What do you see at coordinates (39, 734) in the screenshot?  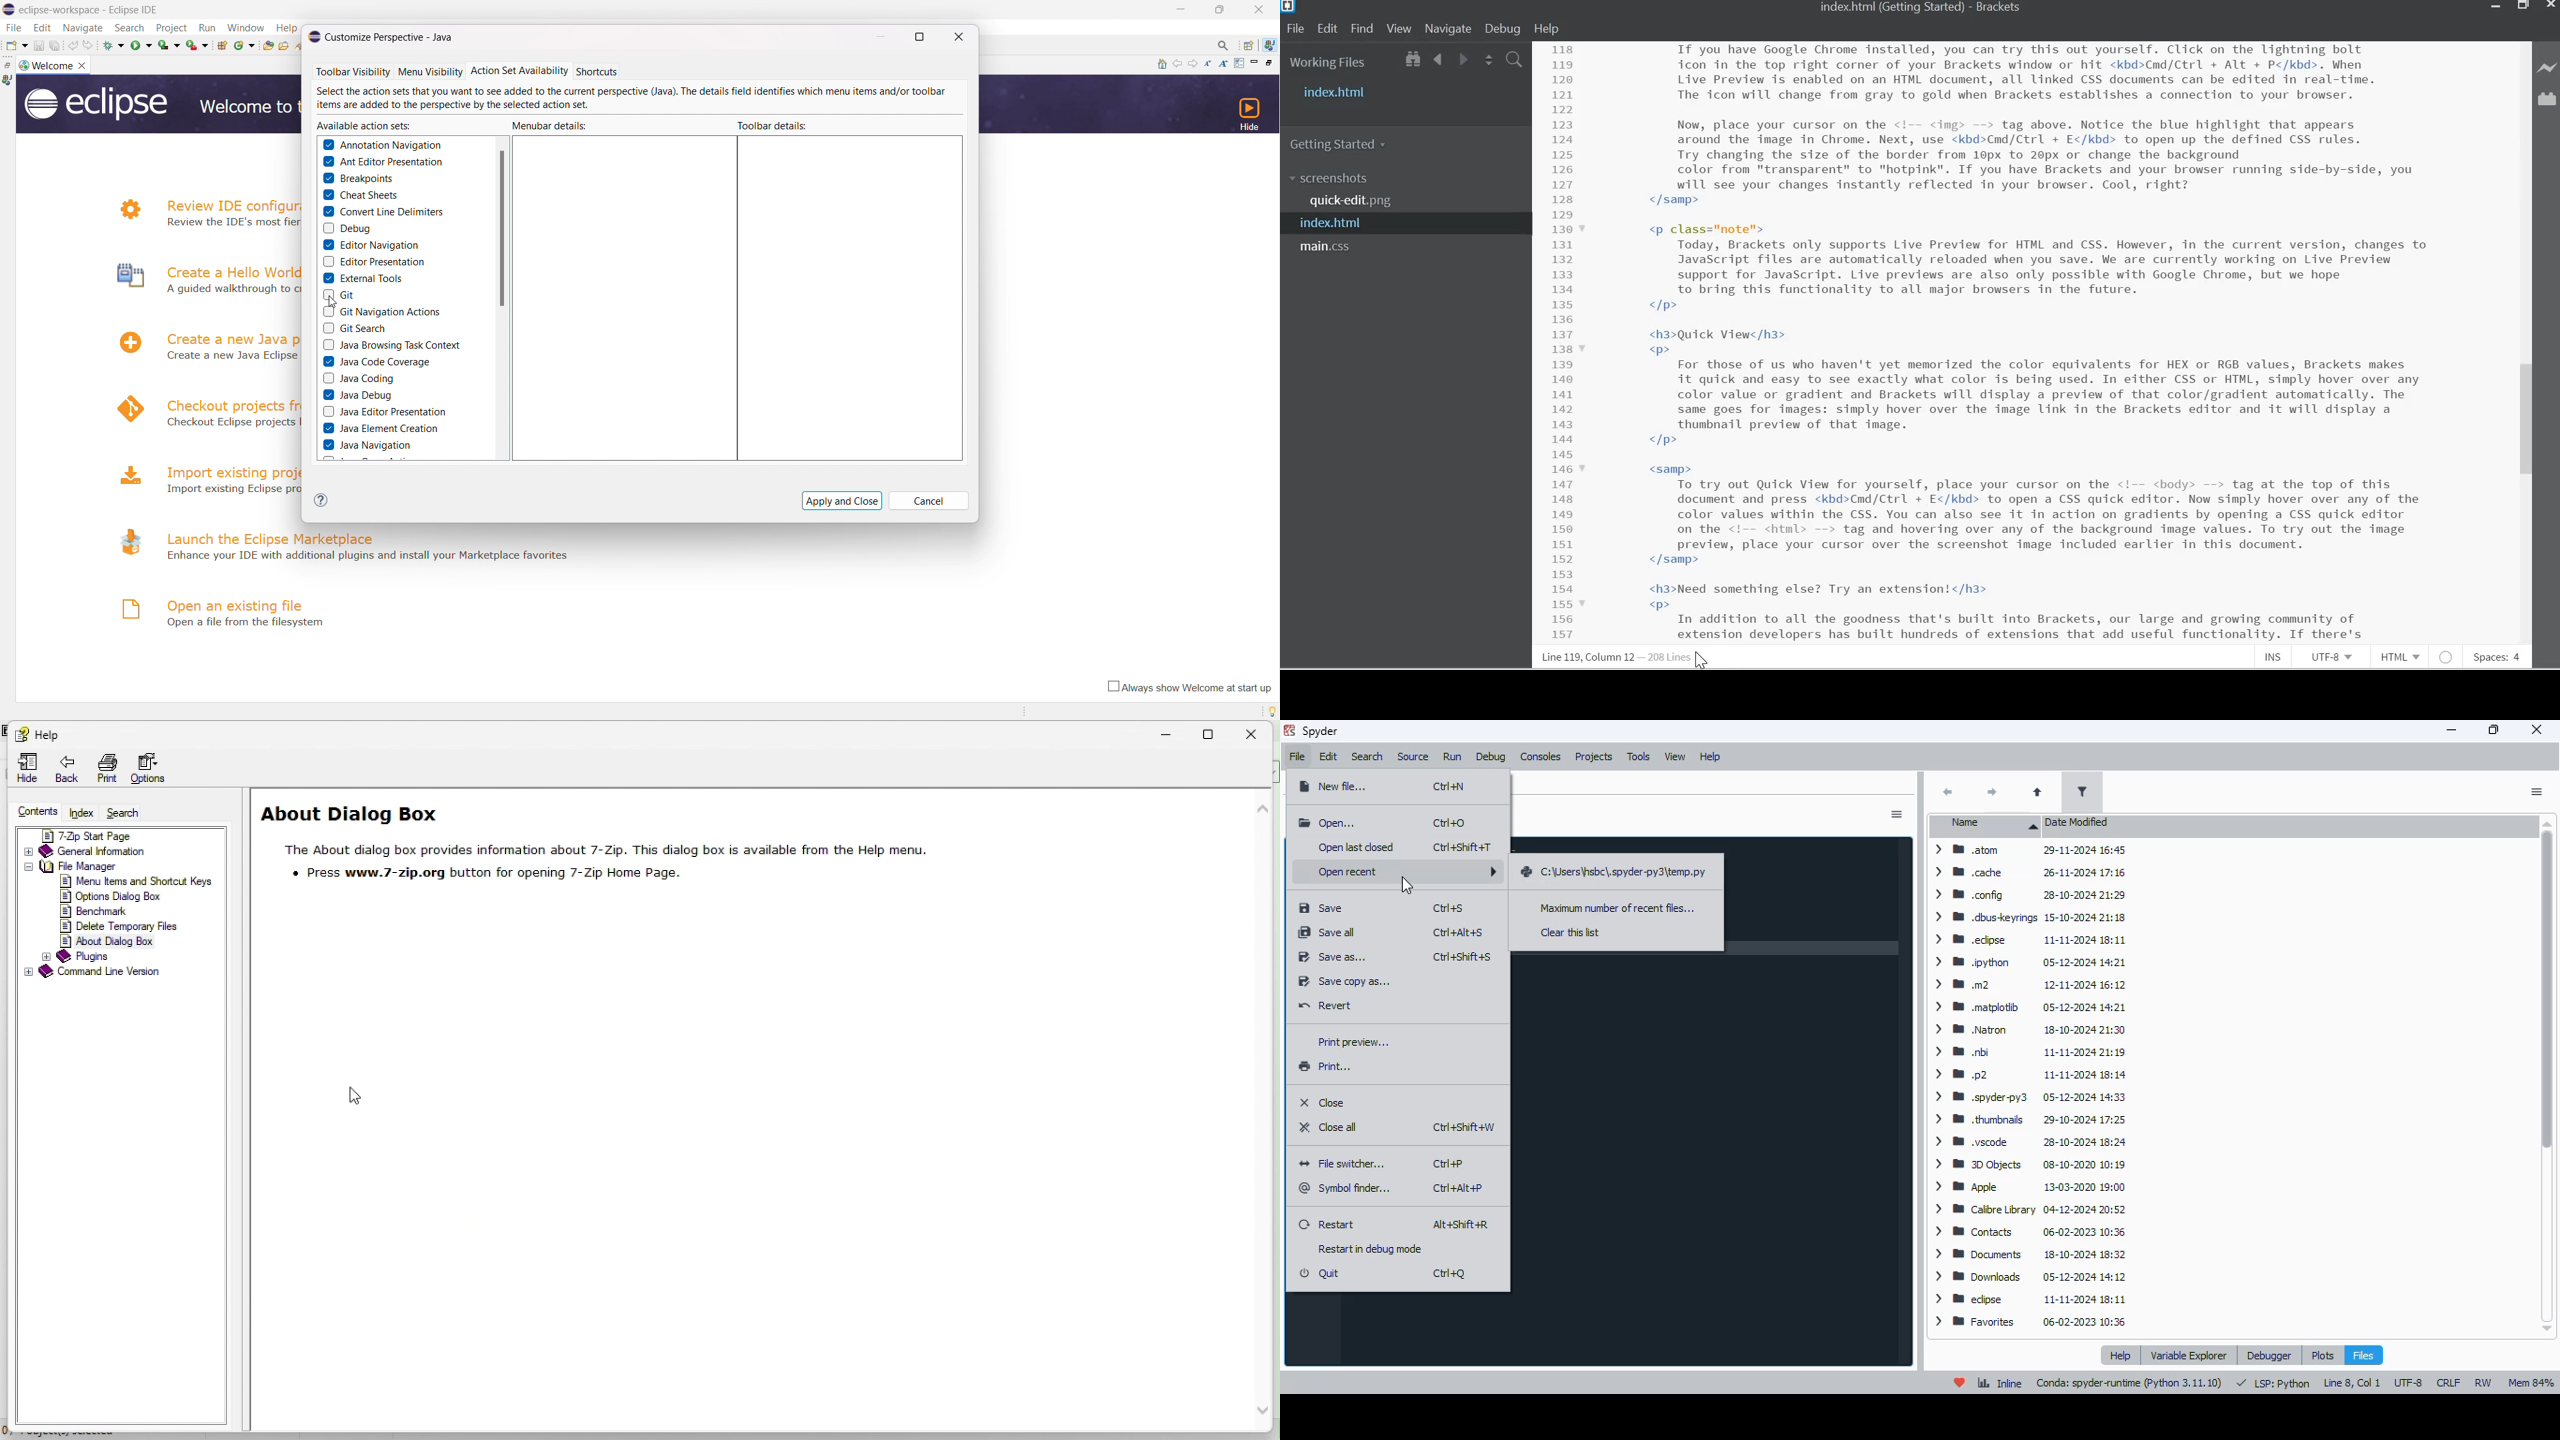 I see `help` at bounding box center [39, 734].